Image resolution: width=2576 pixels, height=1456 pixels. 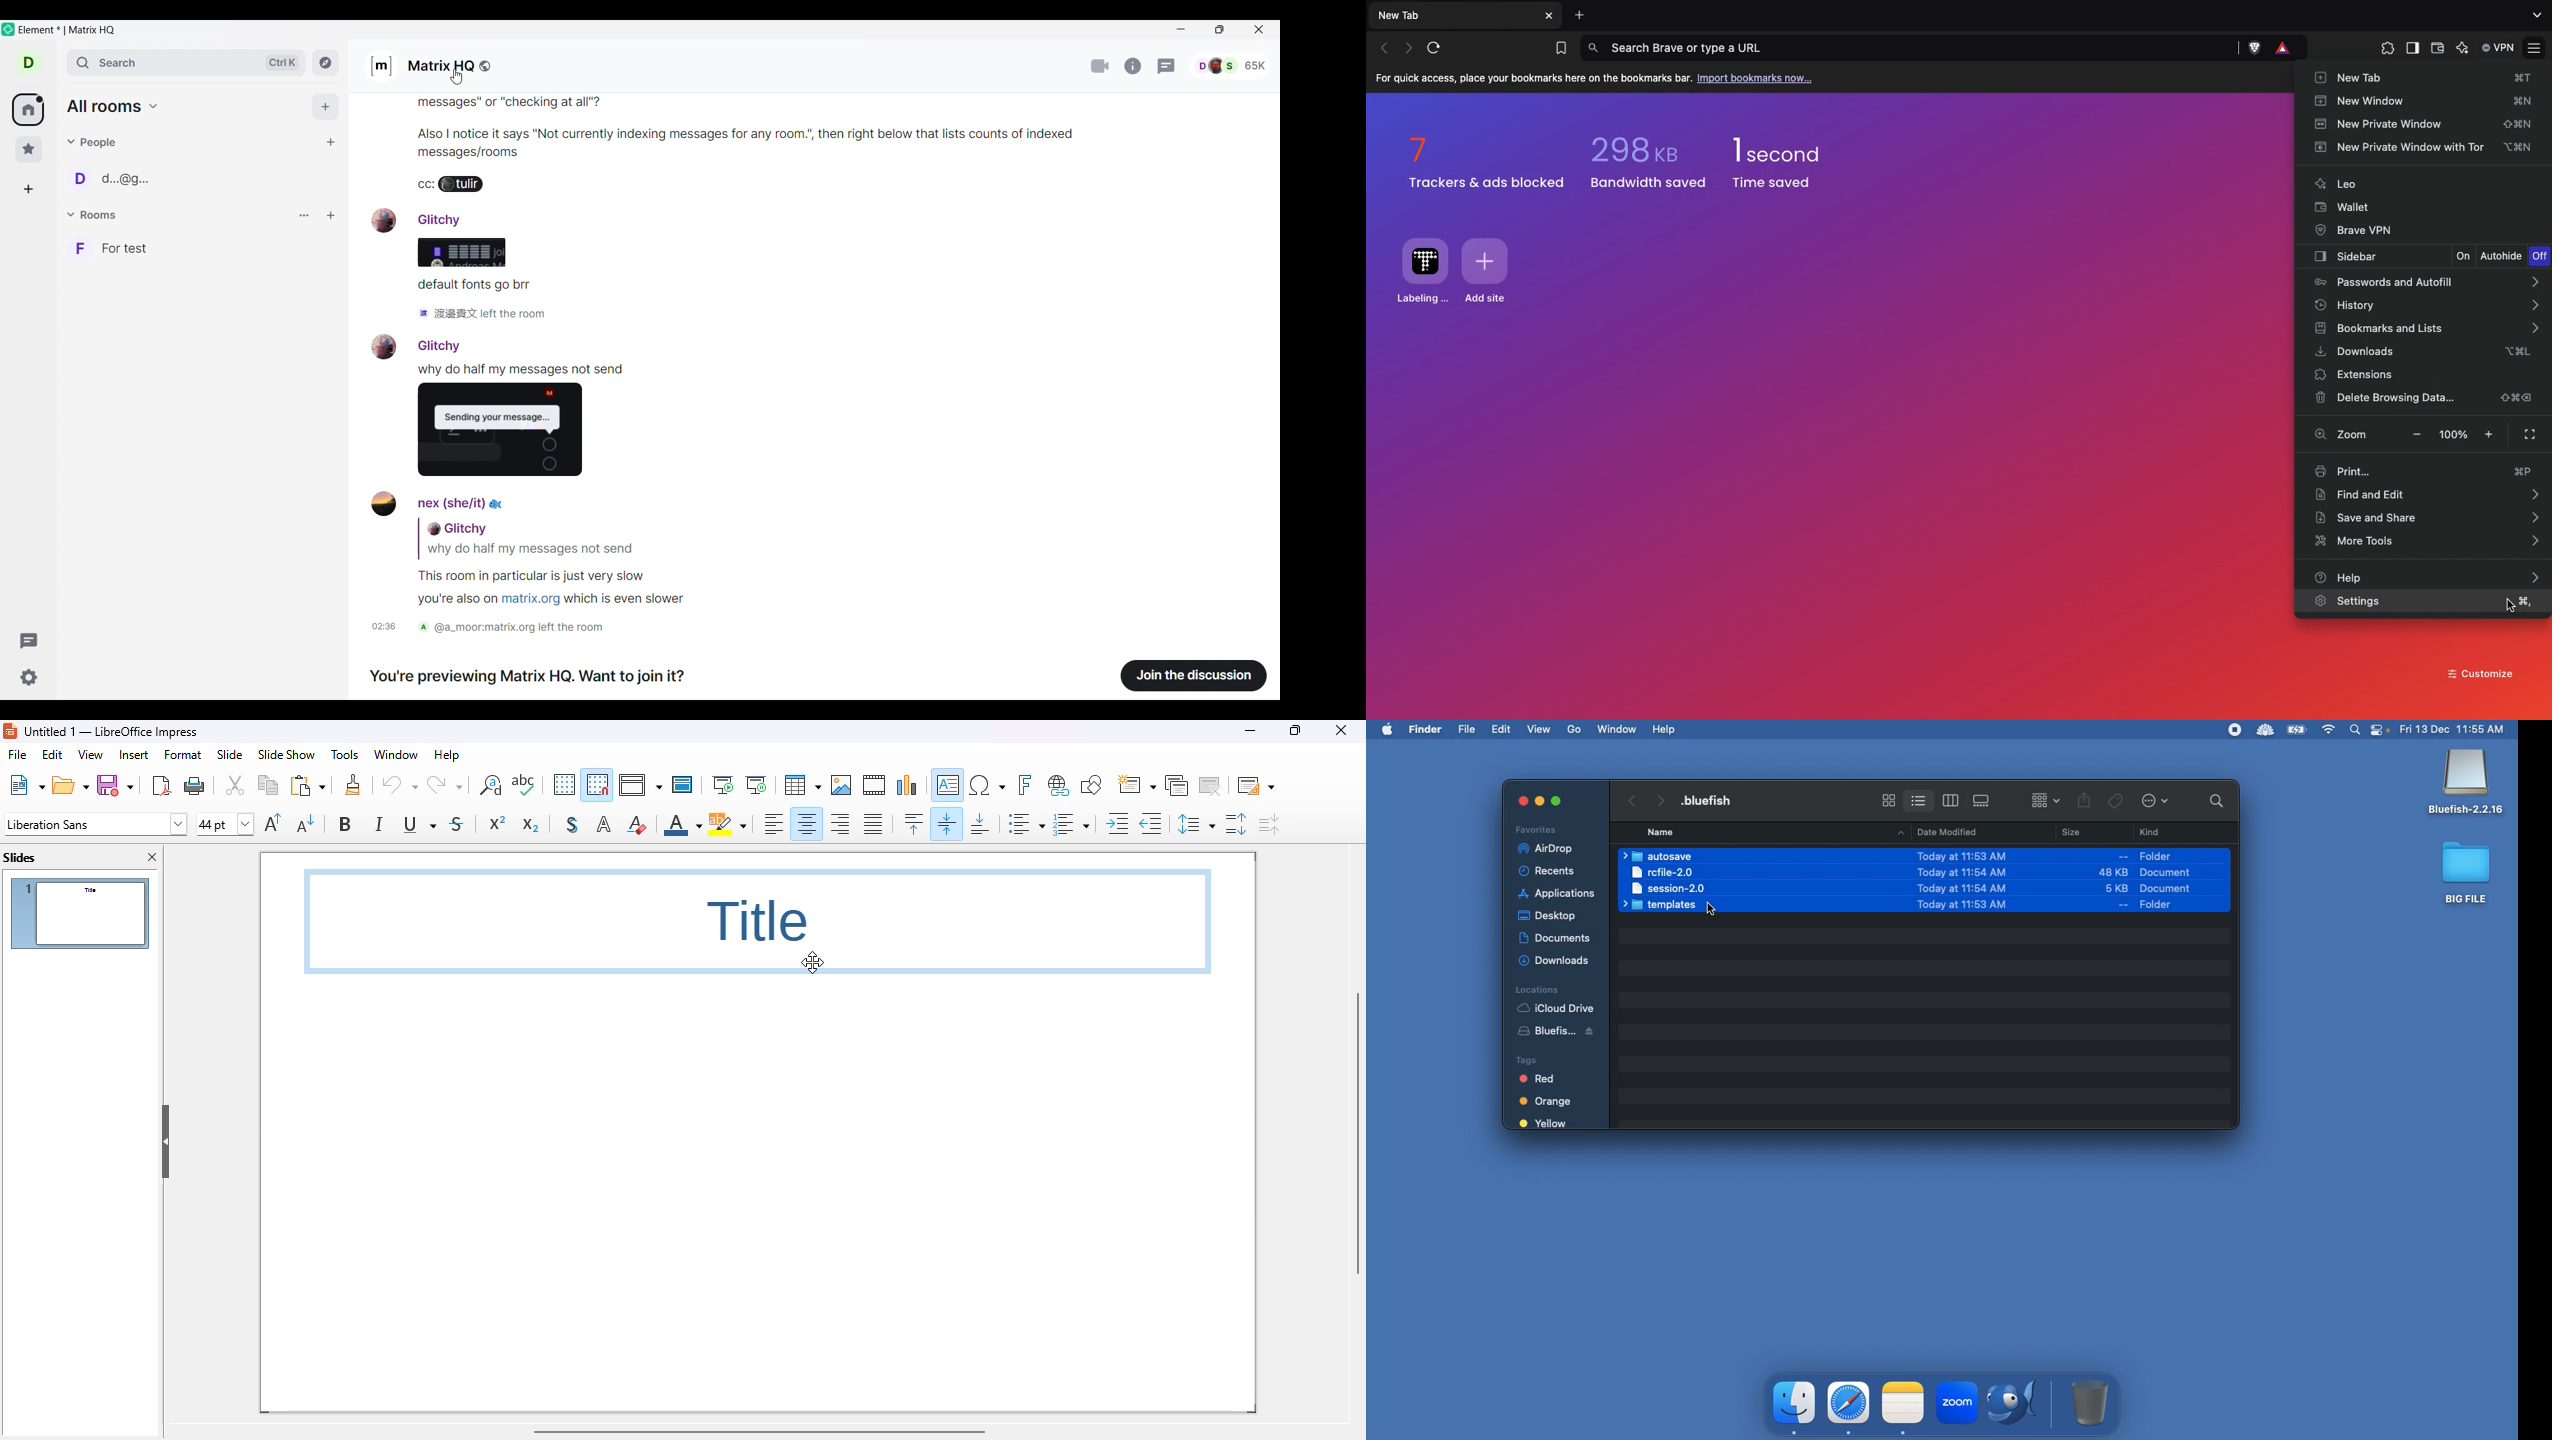 I want to click on room information, so click(x=1135, y=66).